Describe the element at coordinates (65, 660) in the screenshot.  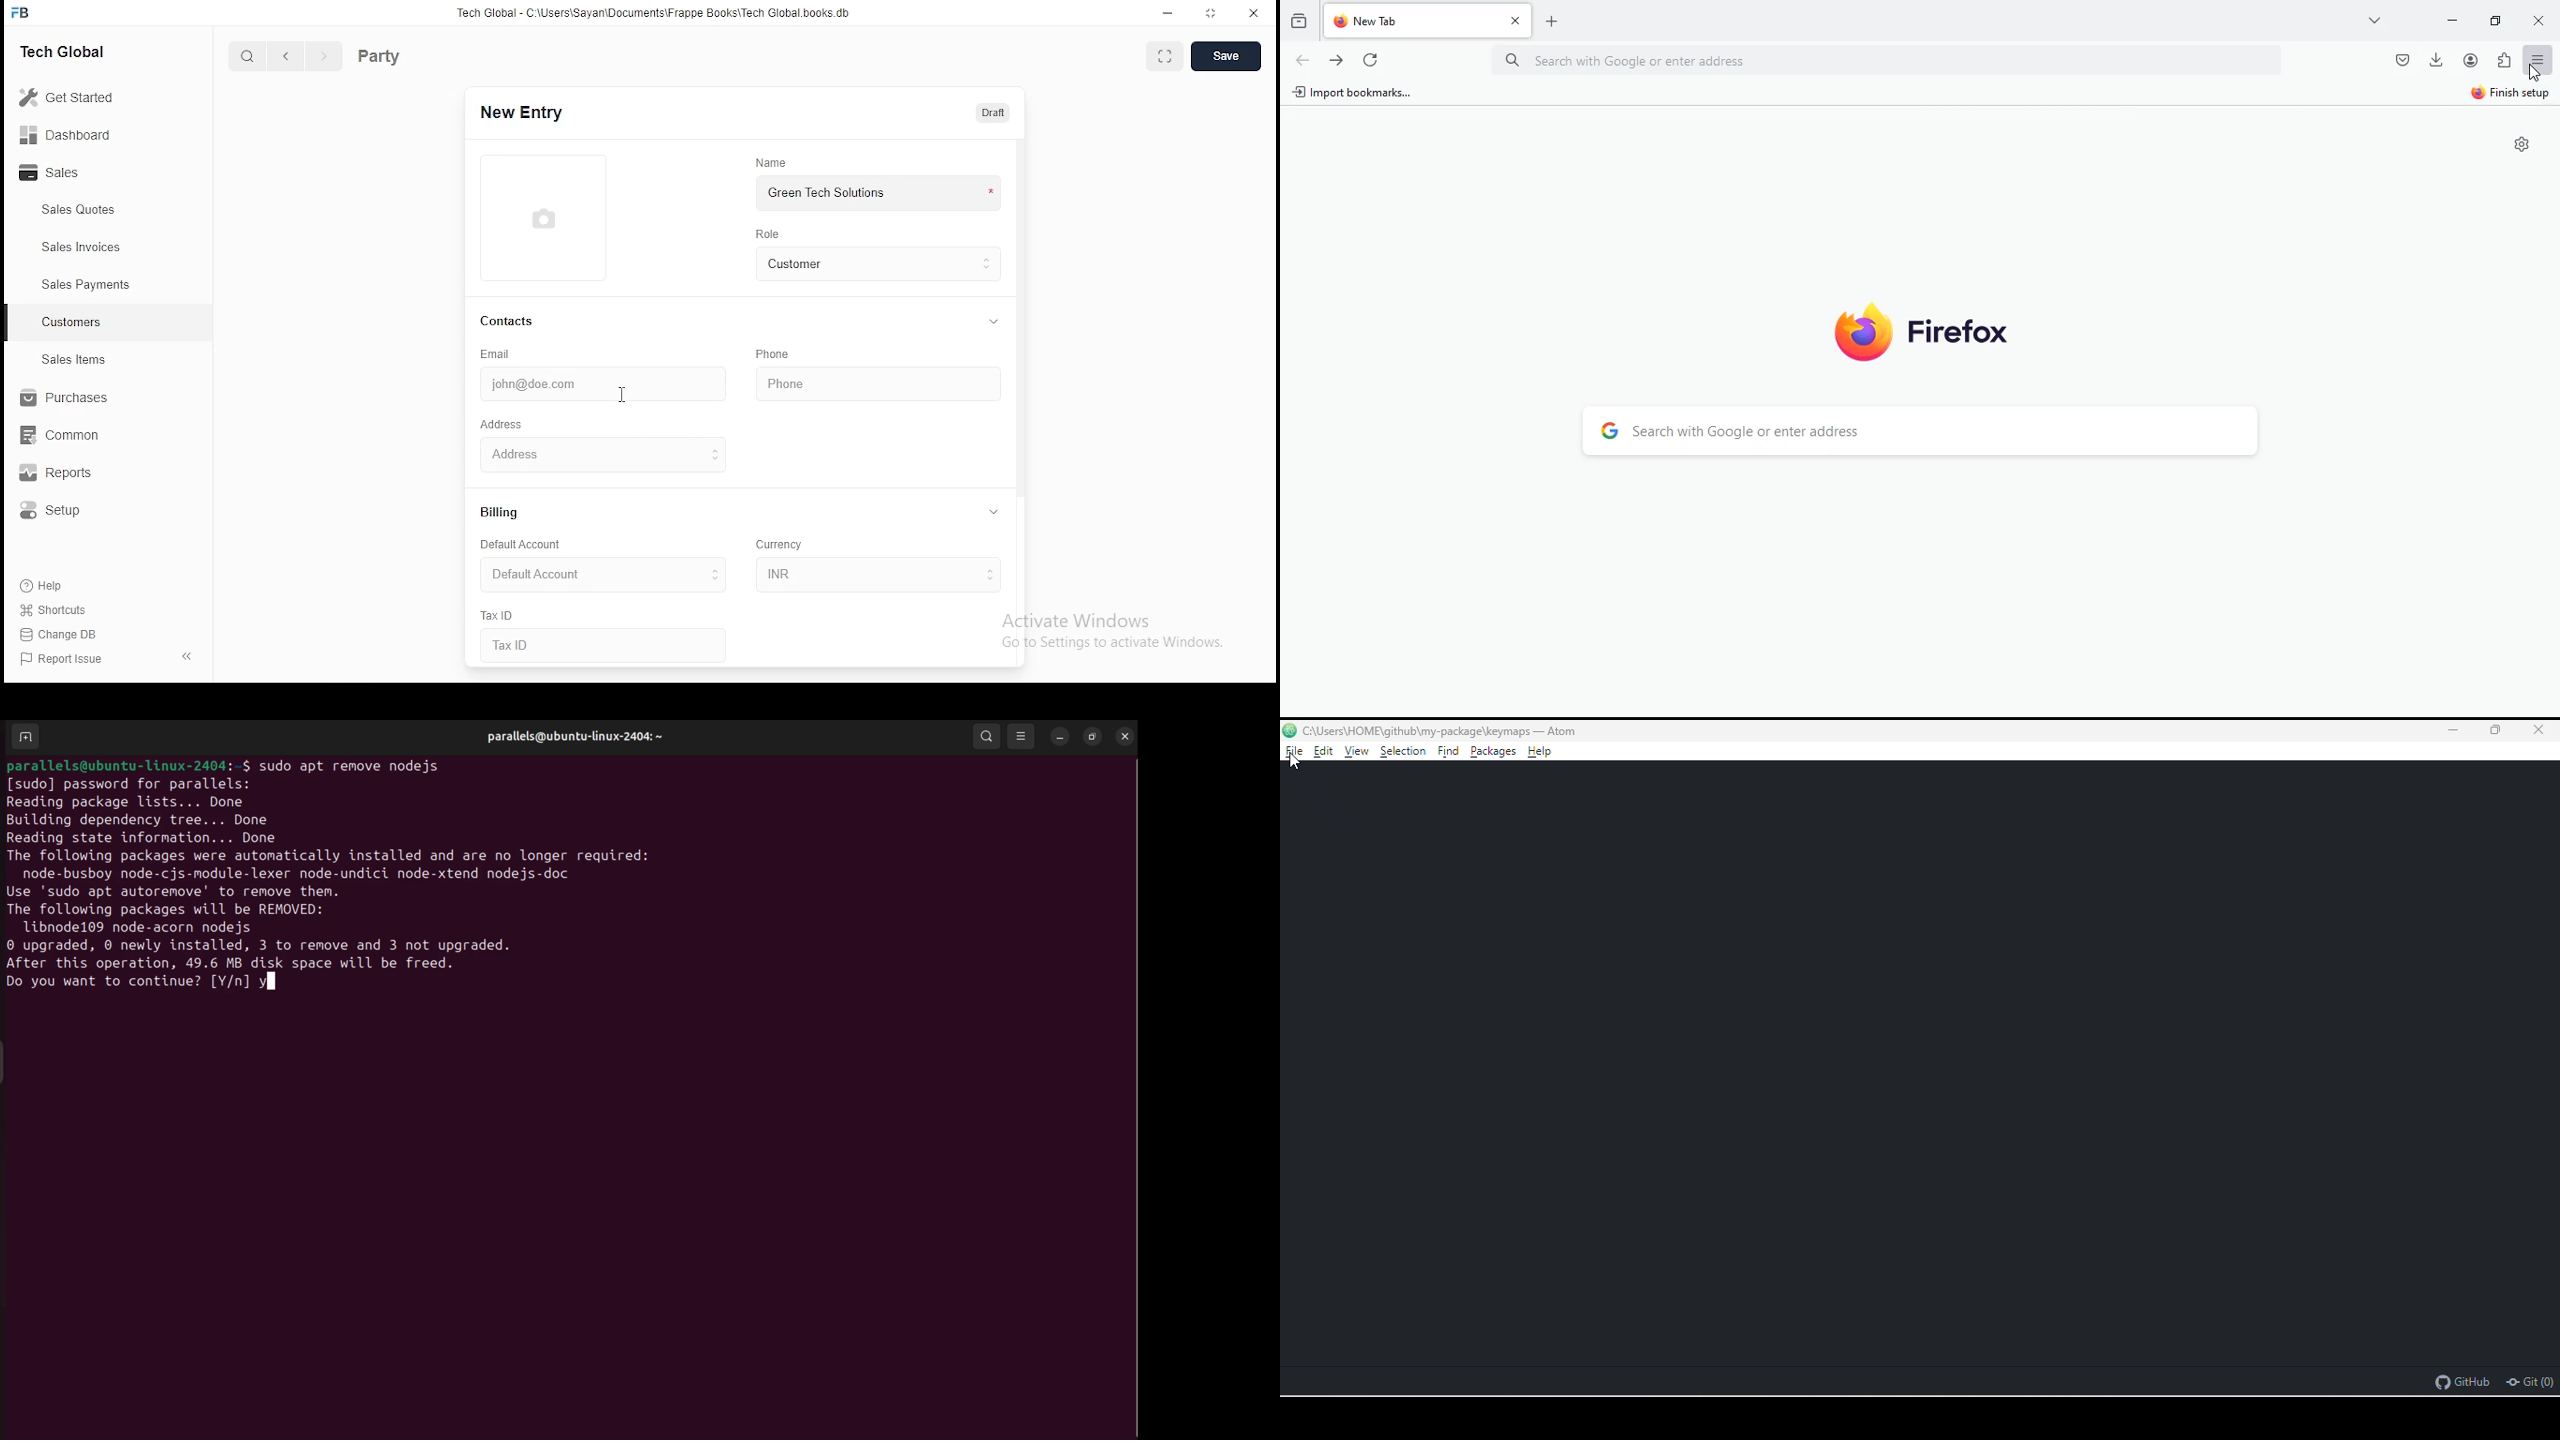
I see `Report issue` at that location.